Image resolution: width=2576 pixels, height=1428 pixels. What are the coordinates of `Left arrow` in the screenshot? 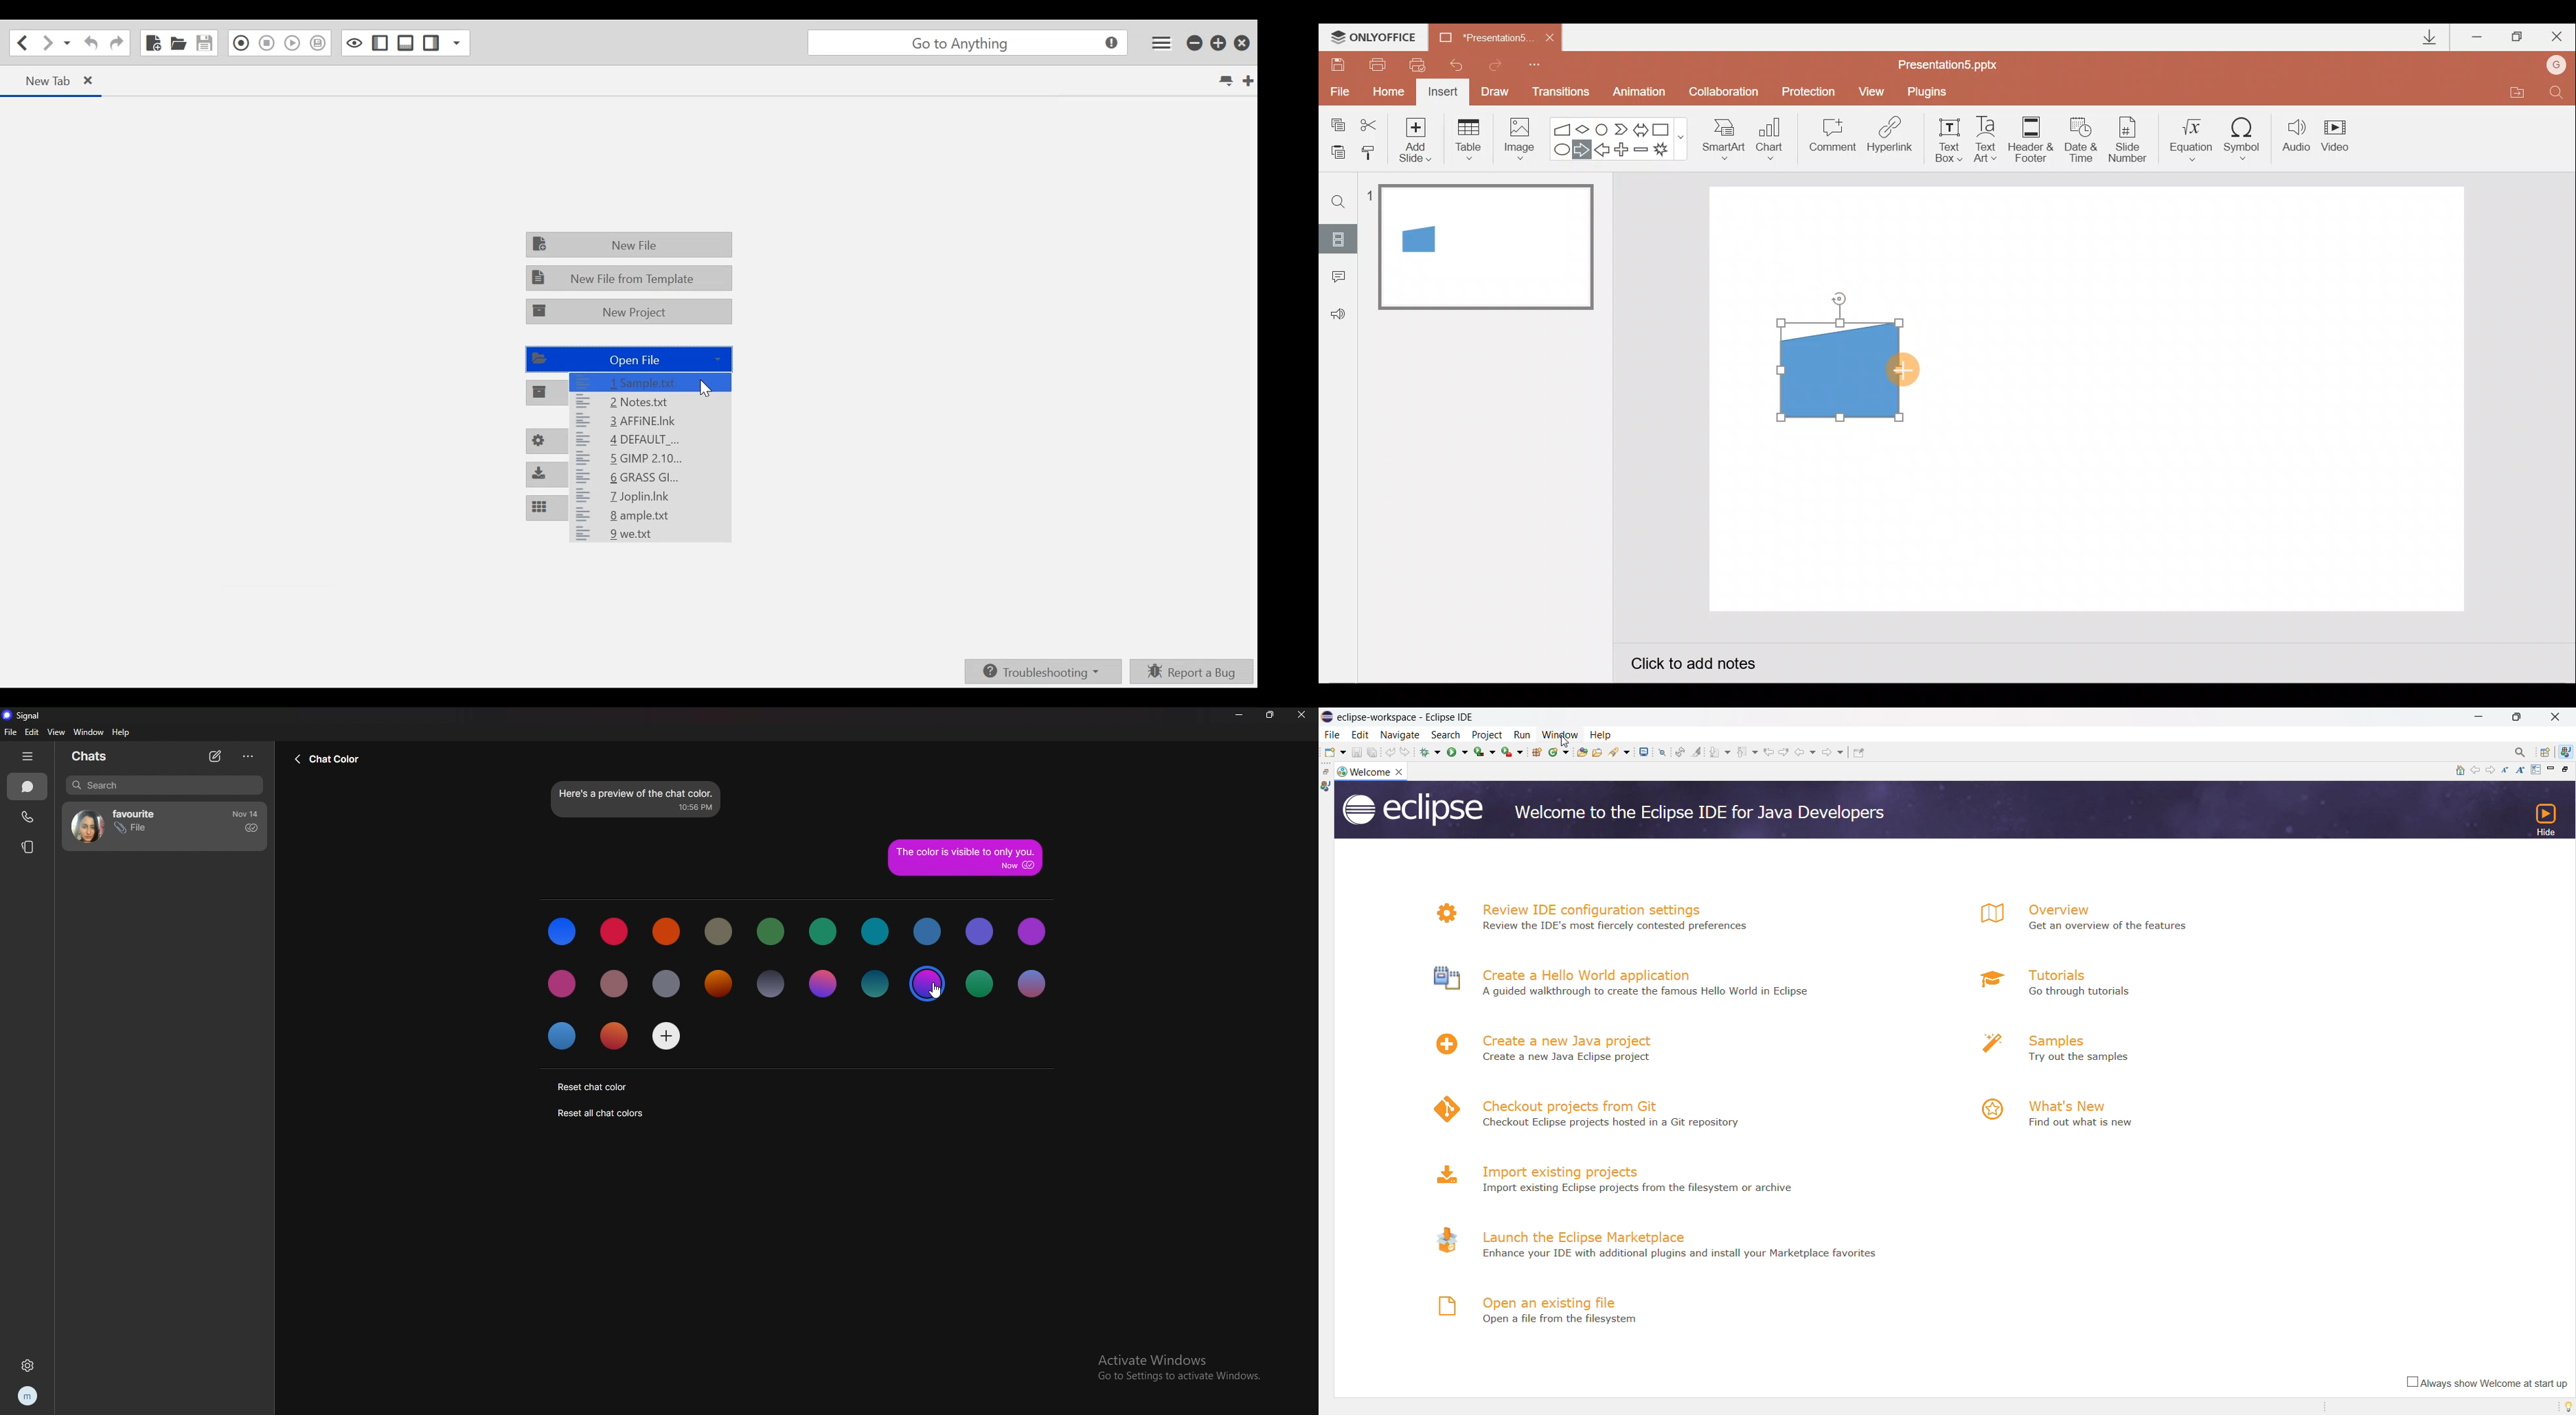 It's located at (1603, 151).